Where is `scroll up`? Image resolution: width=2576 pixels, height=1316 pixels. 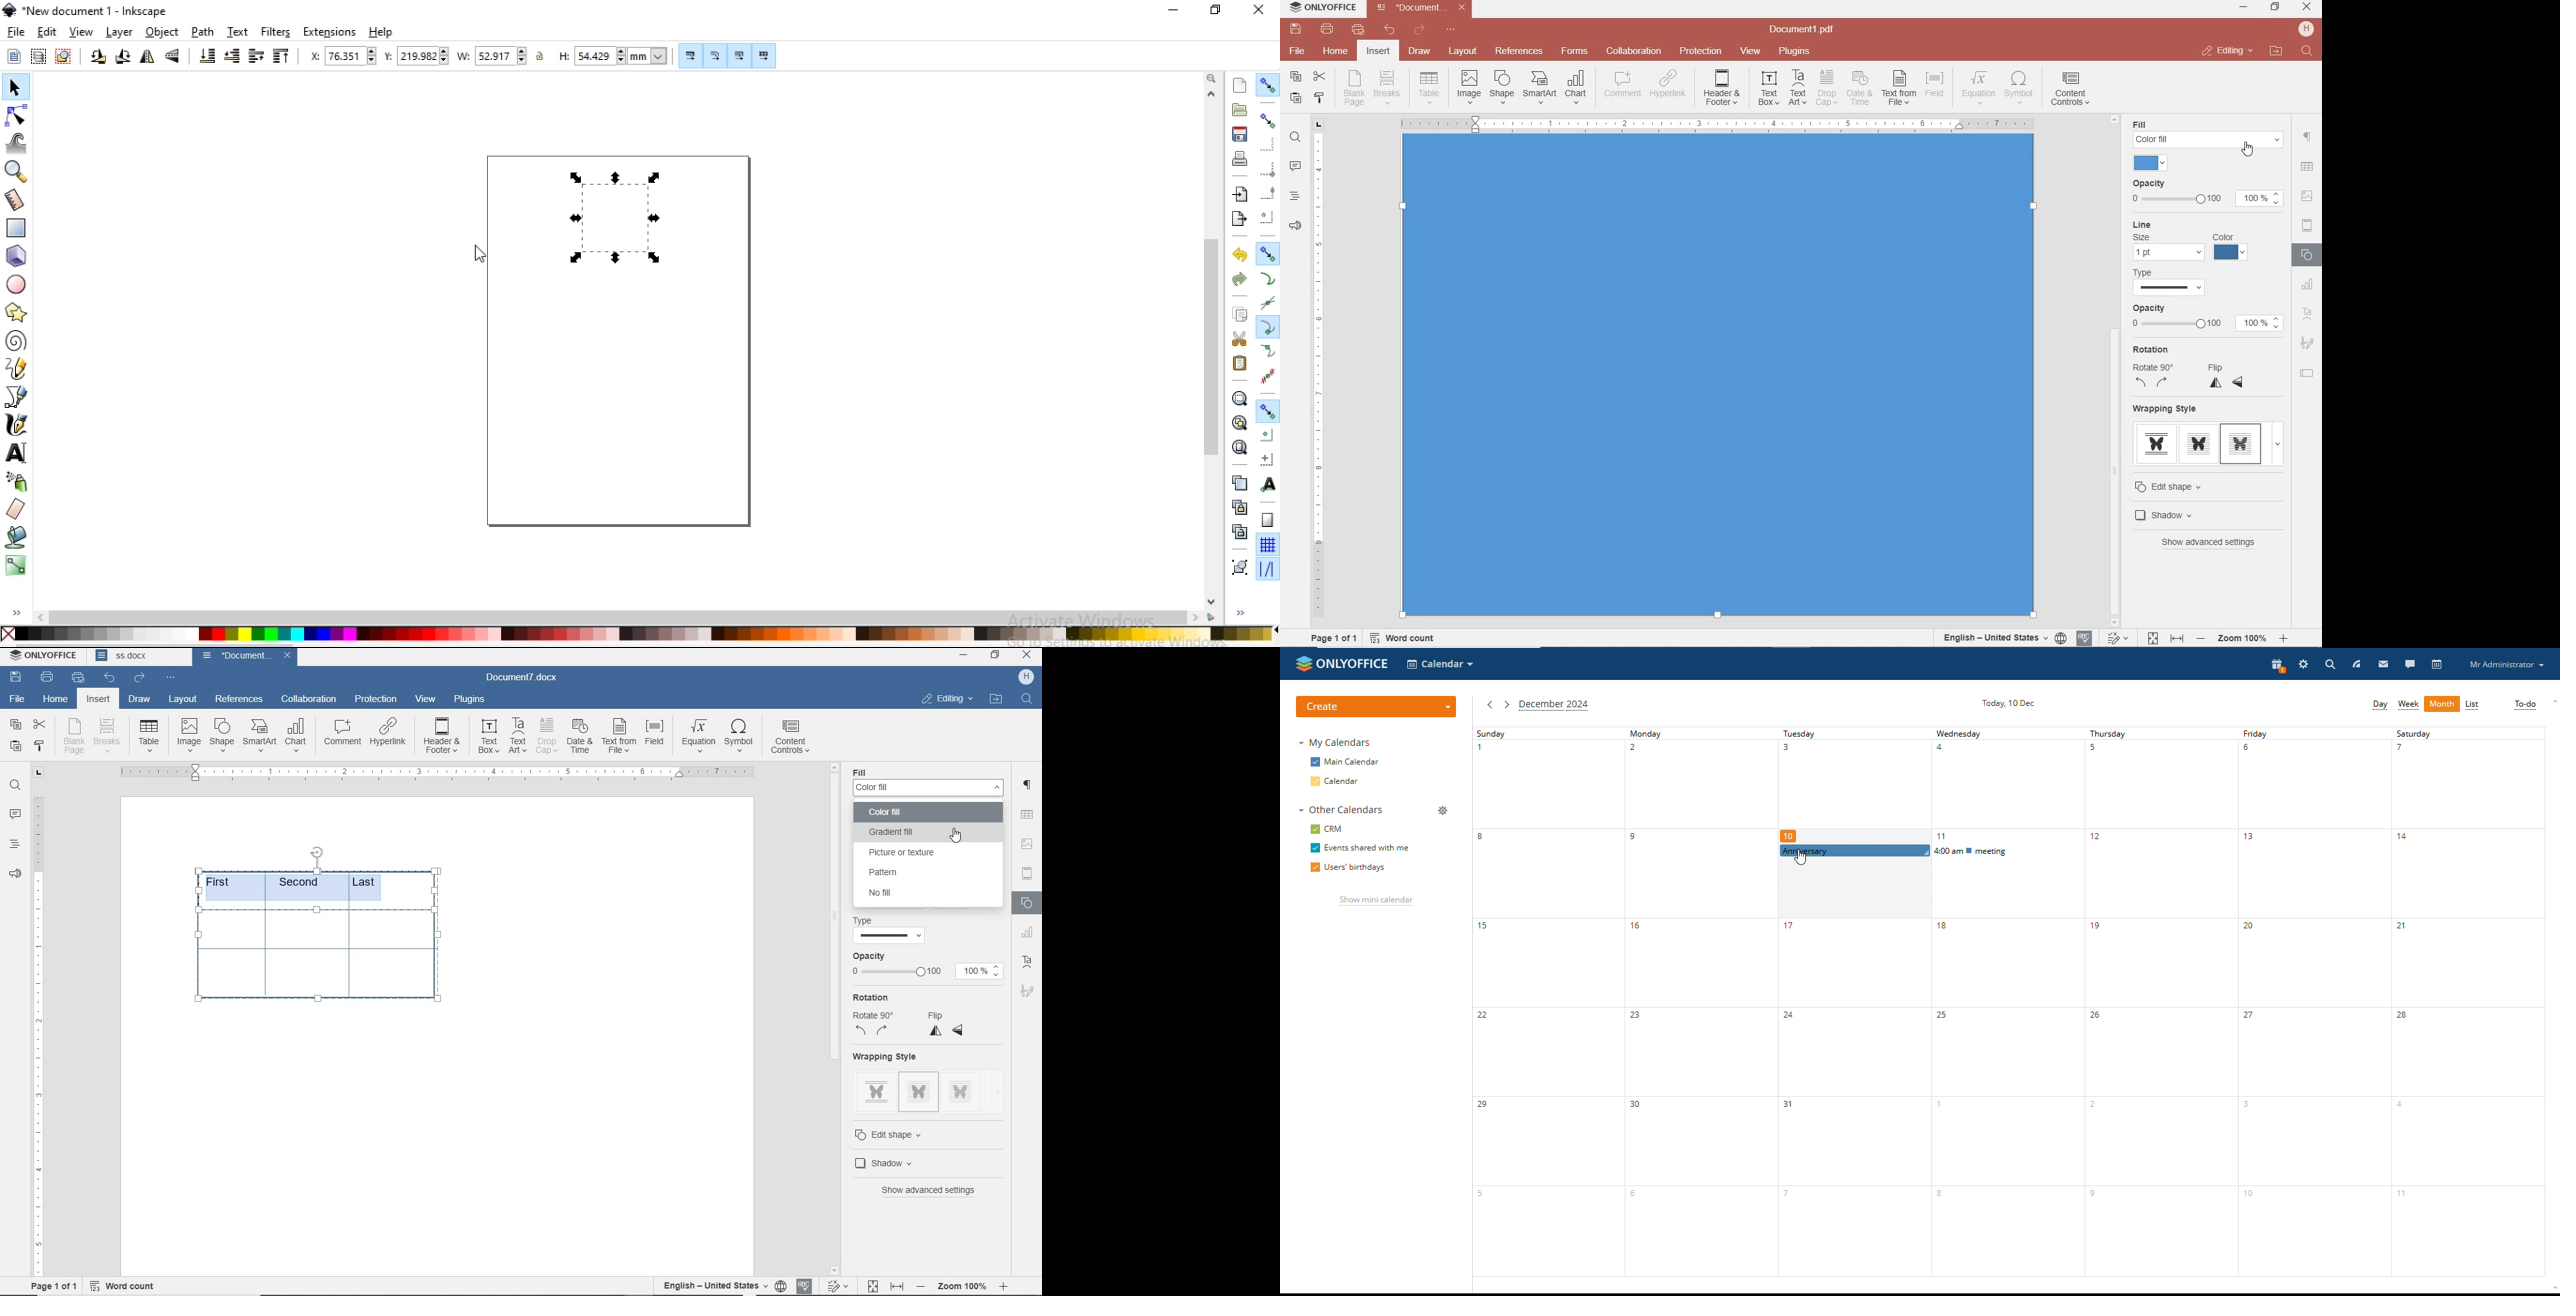 scroll up is located at coordinates (834, 767).